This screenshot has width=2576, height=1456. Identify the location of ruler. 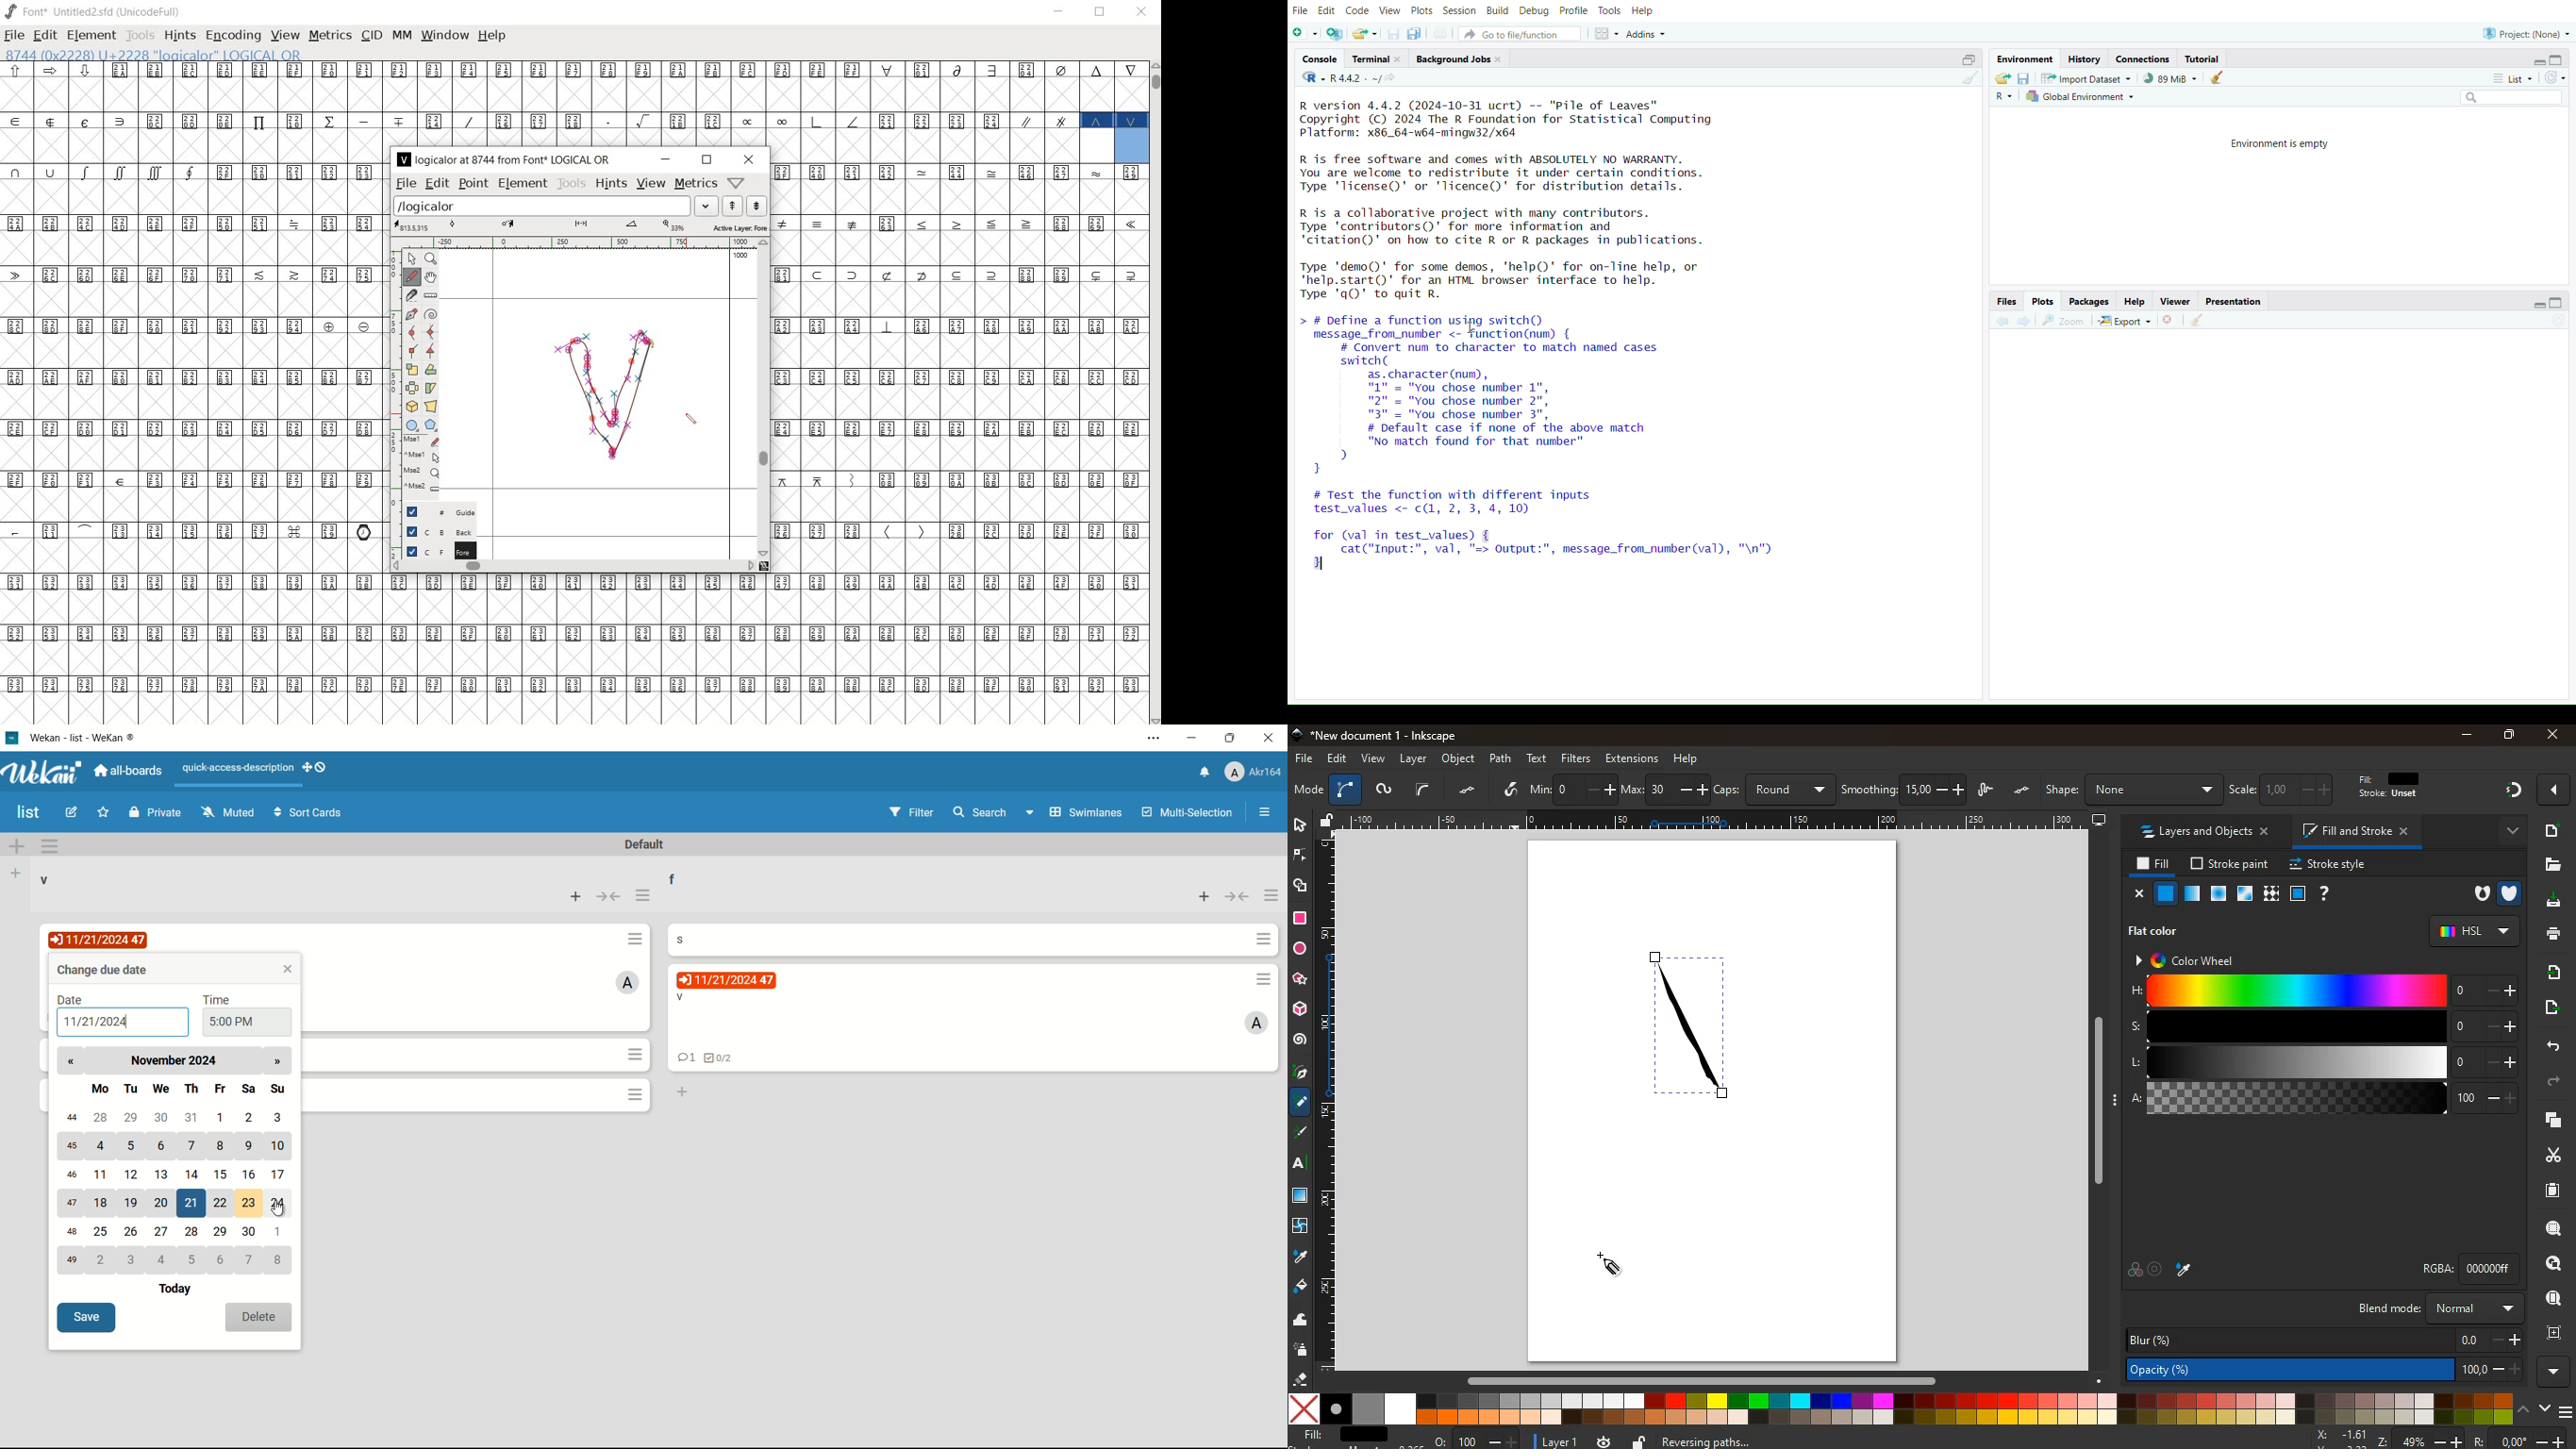
(576, 243).